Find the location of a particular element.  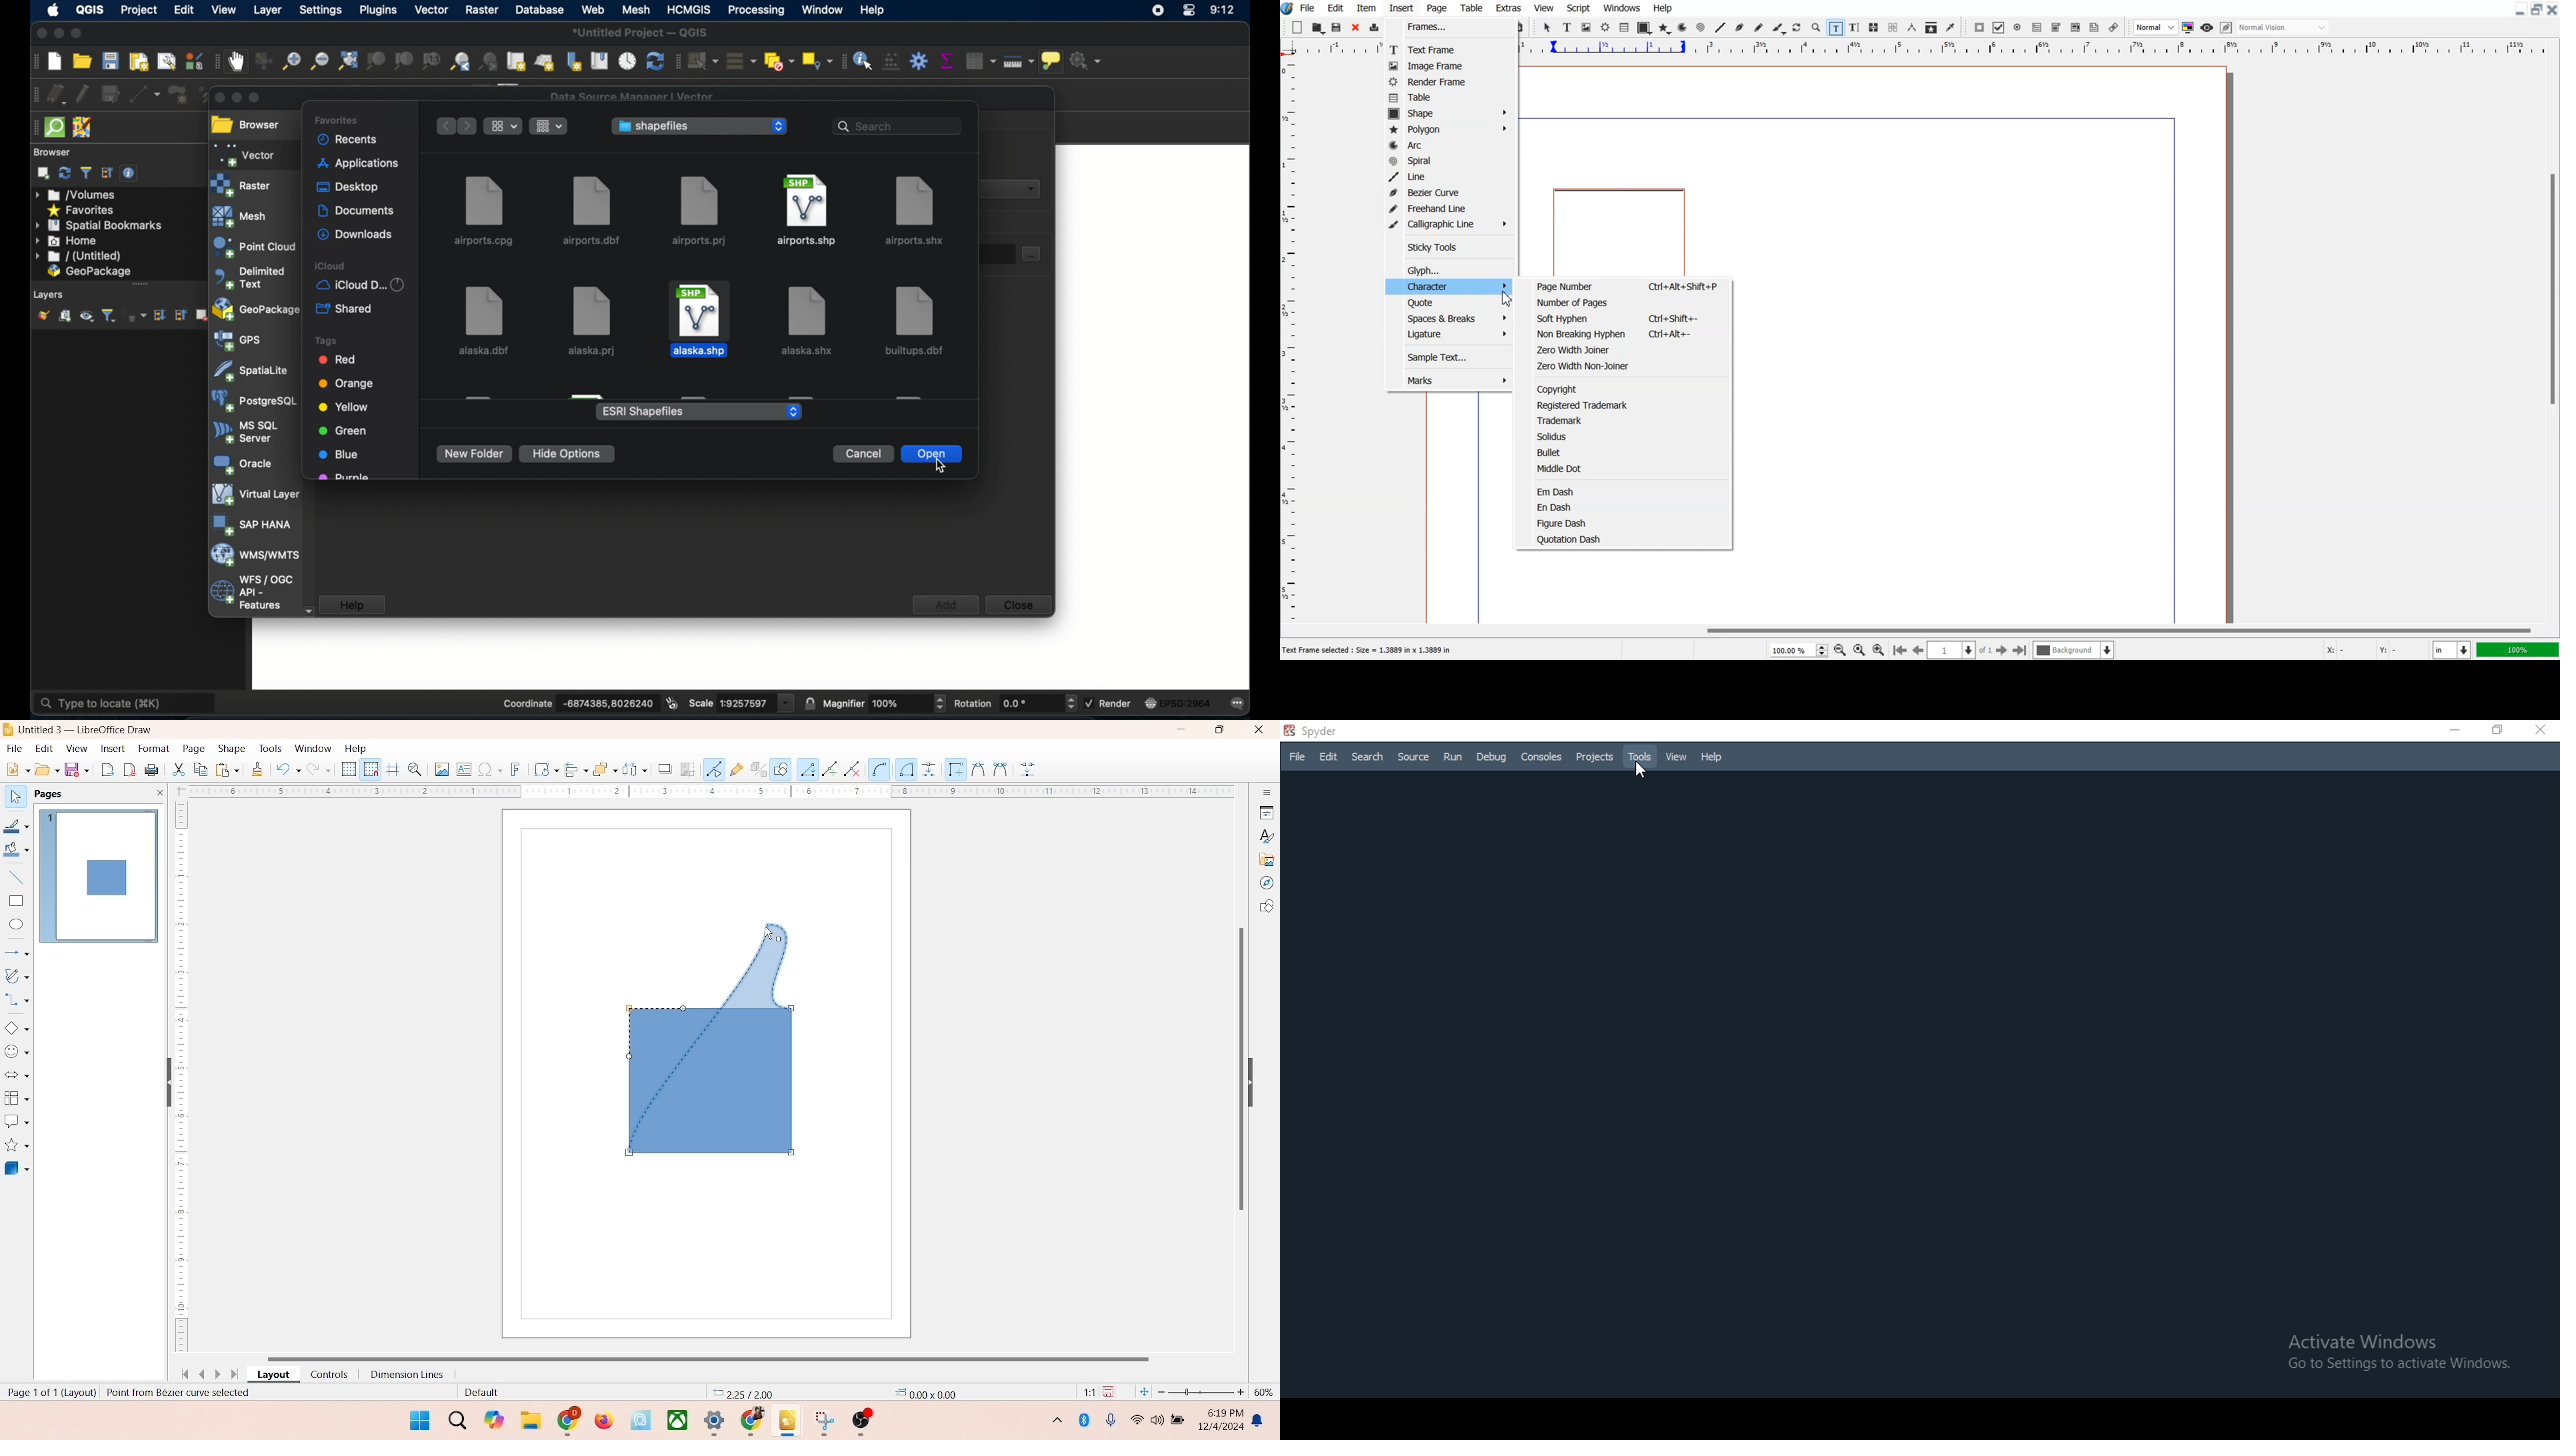

Close is located at coordinates (2552, 9).